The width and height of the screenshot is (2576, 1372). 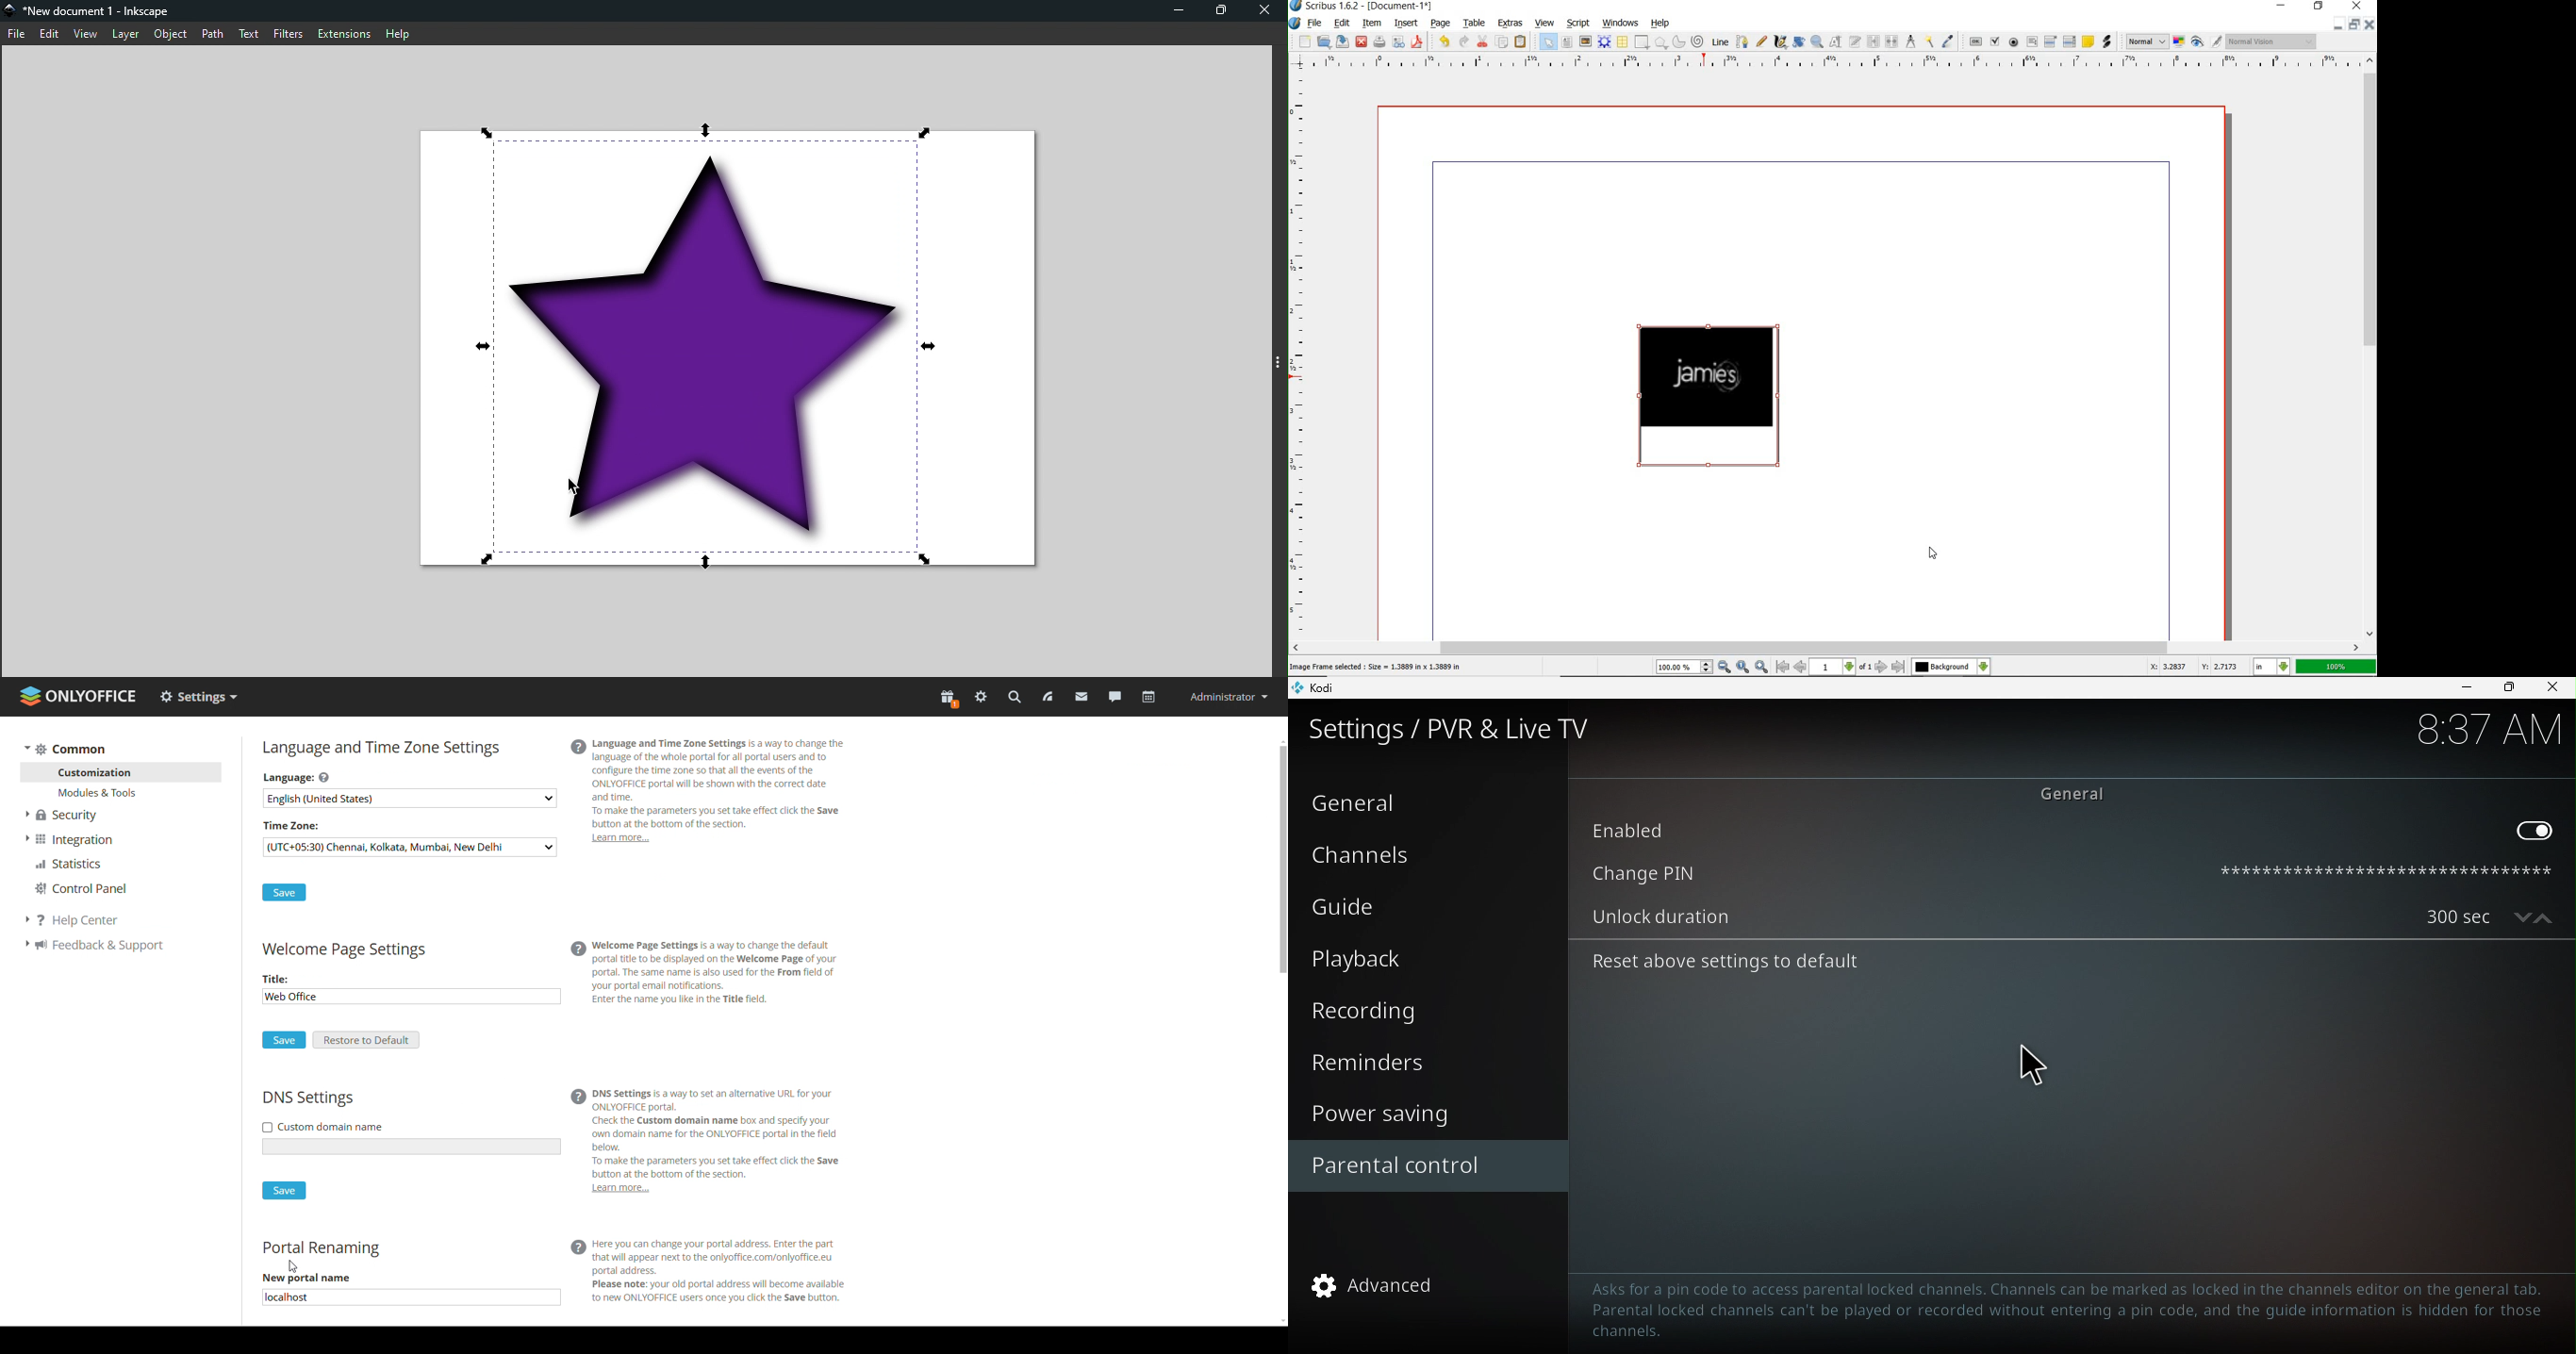 I want to click on select the current unit, so click(x=2273, y=668).